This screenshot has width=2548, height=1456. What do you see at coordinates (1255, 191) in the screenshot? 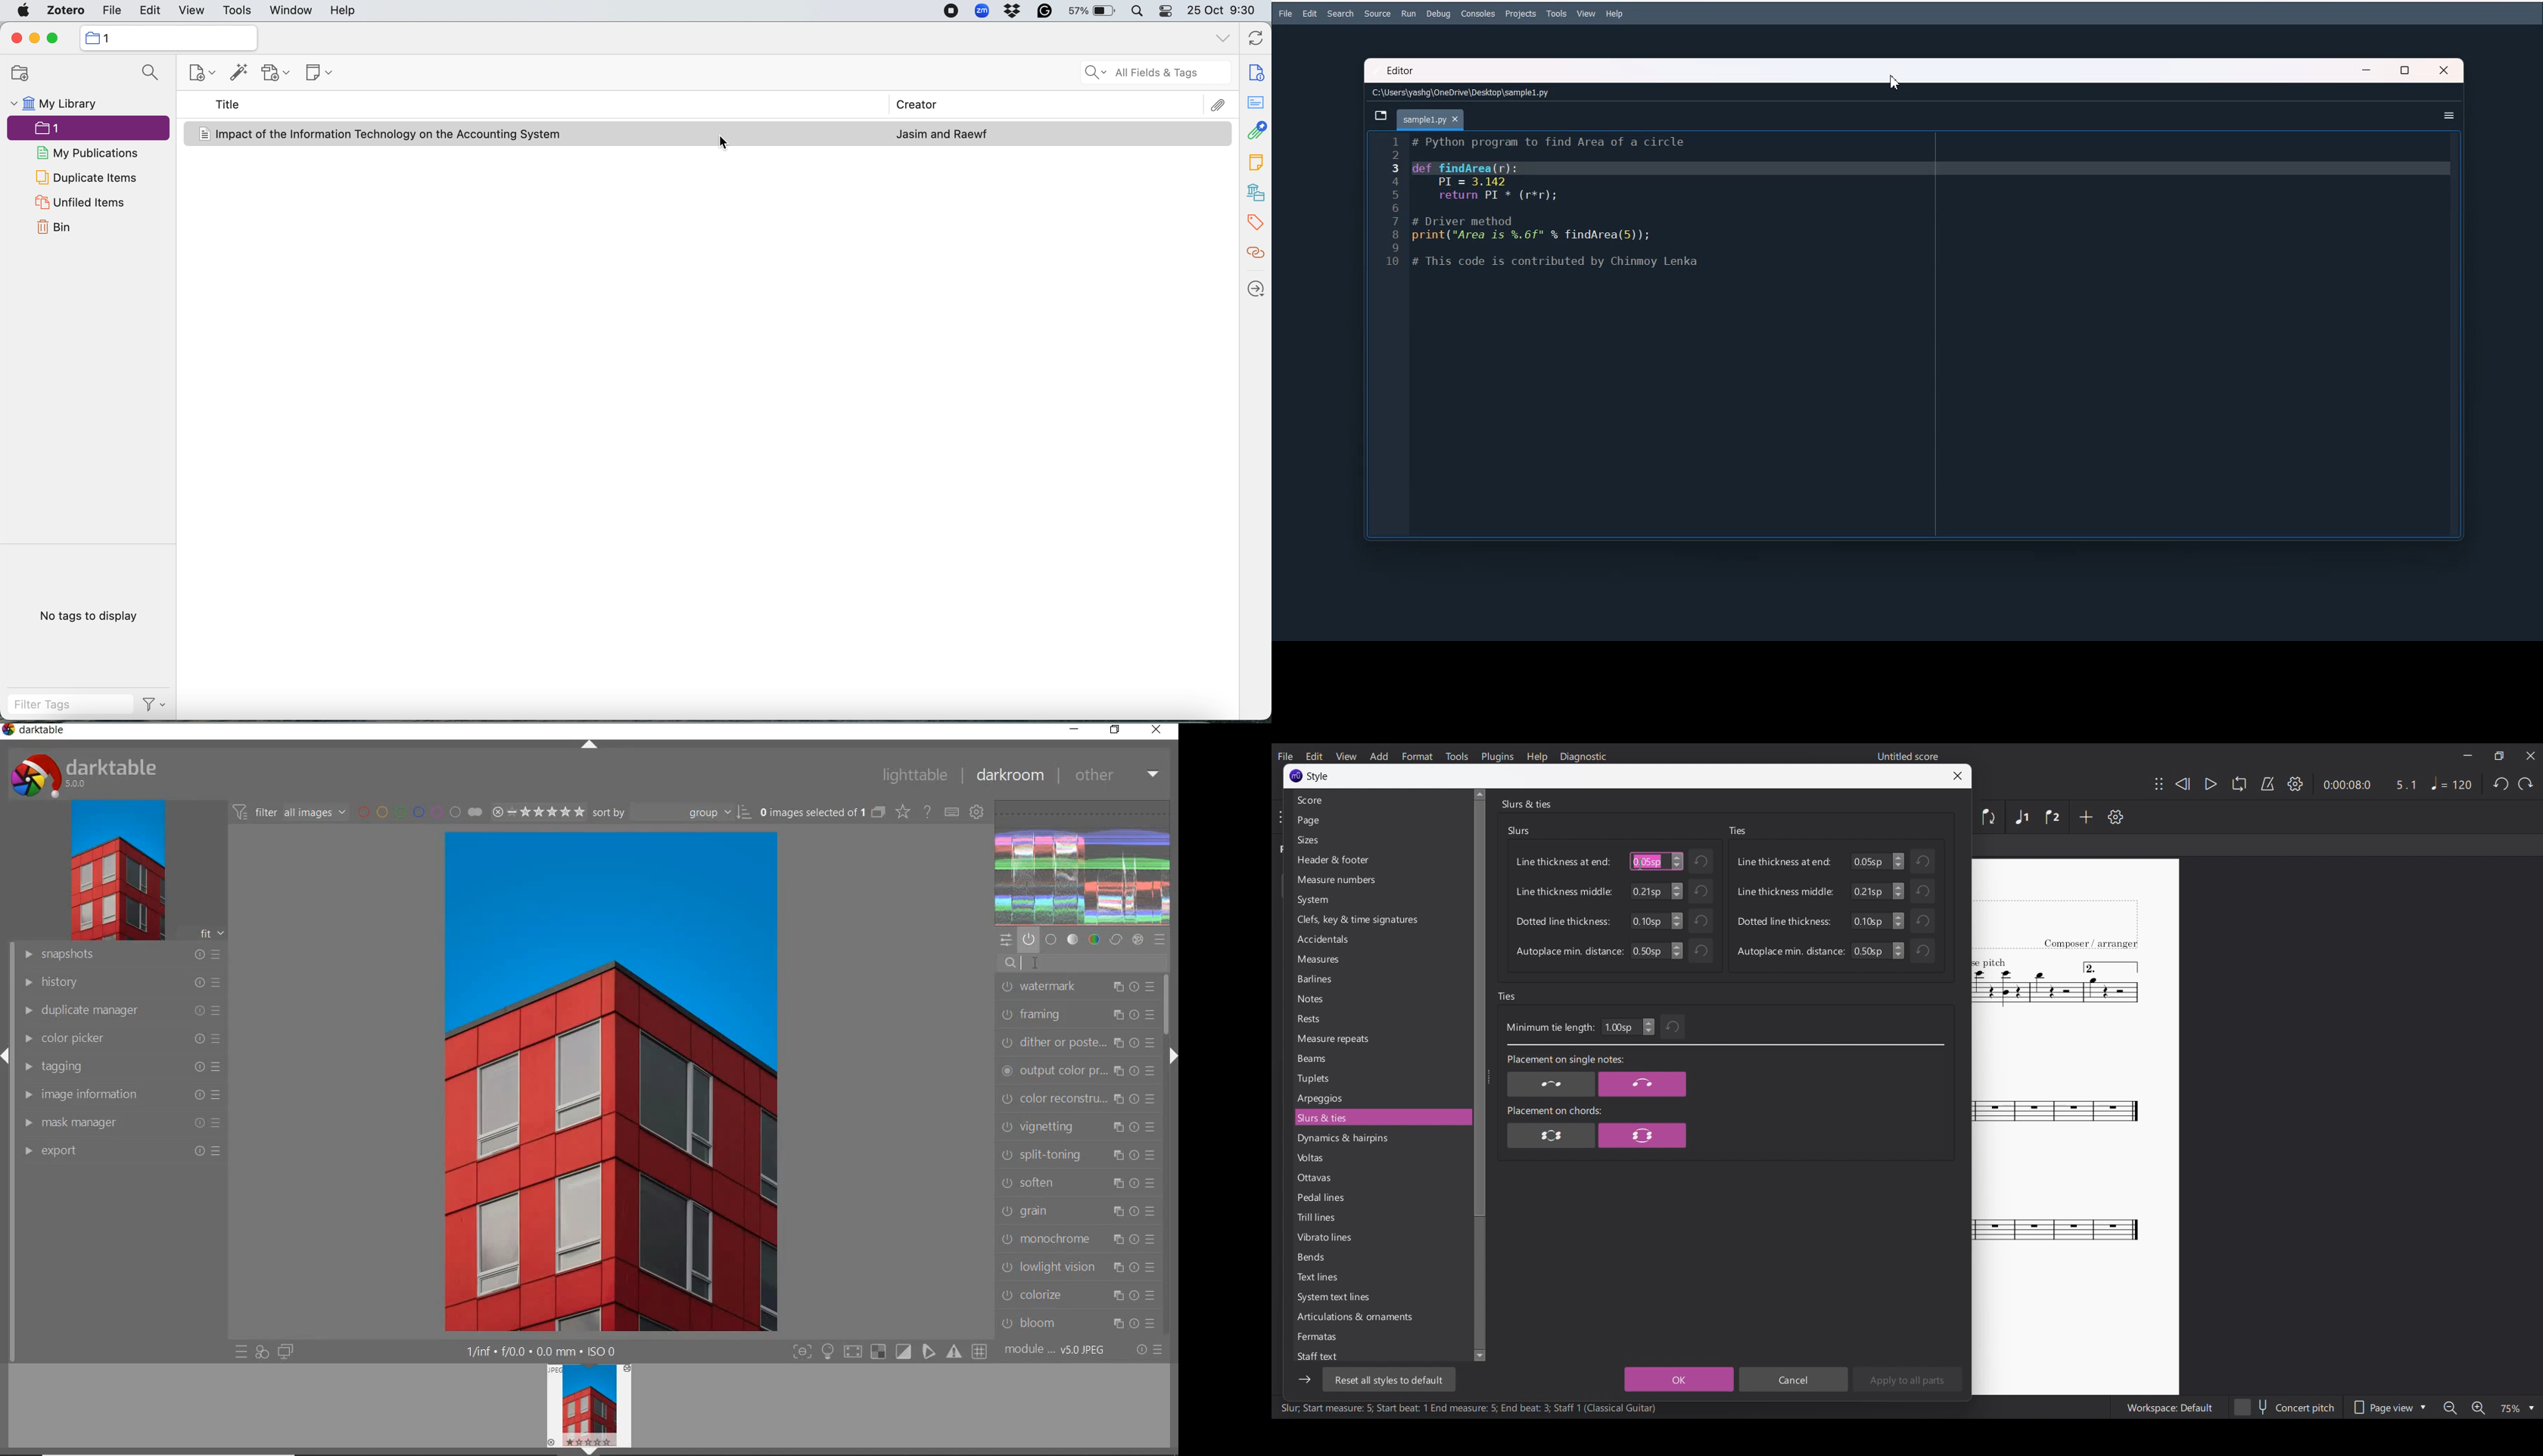
I see `library and collections` at bounding box center [1255, 191].